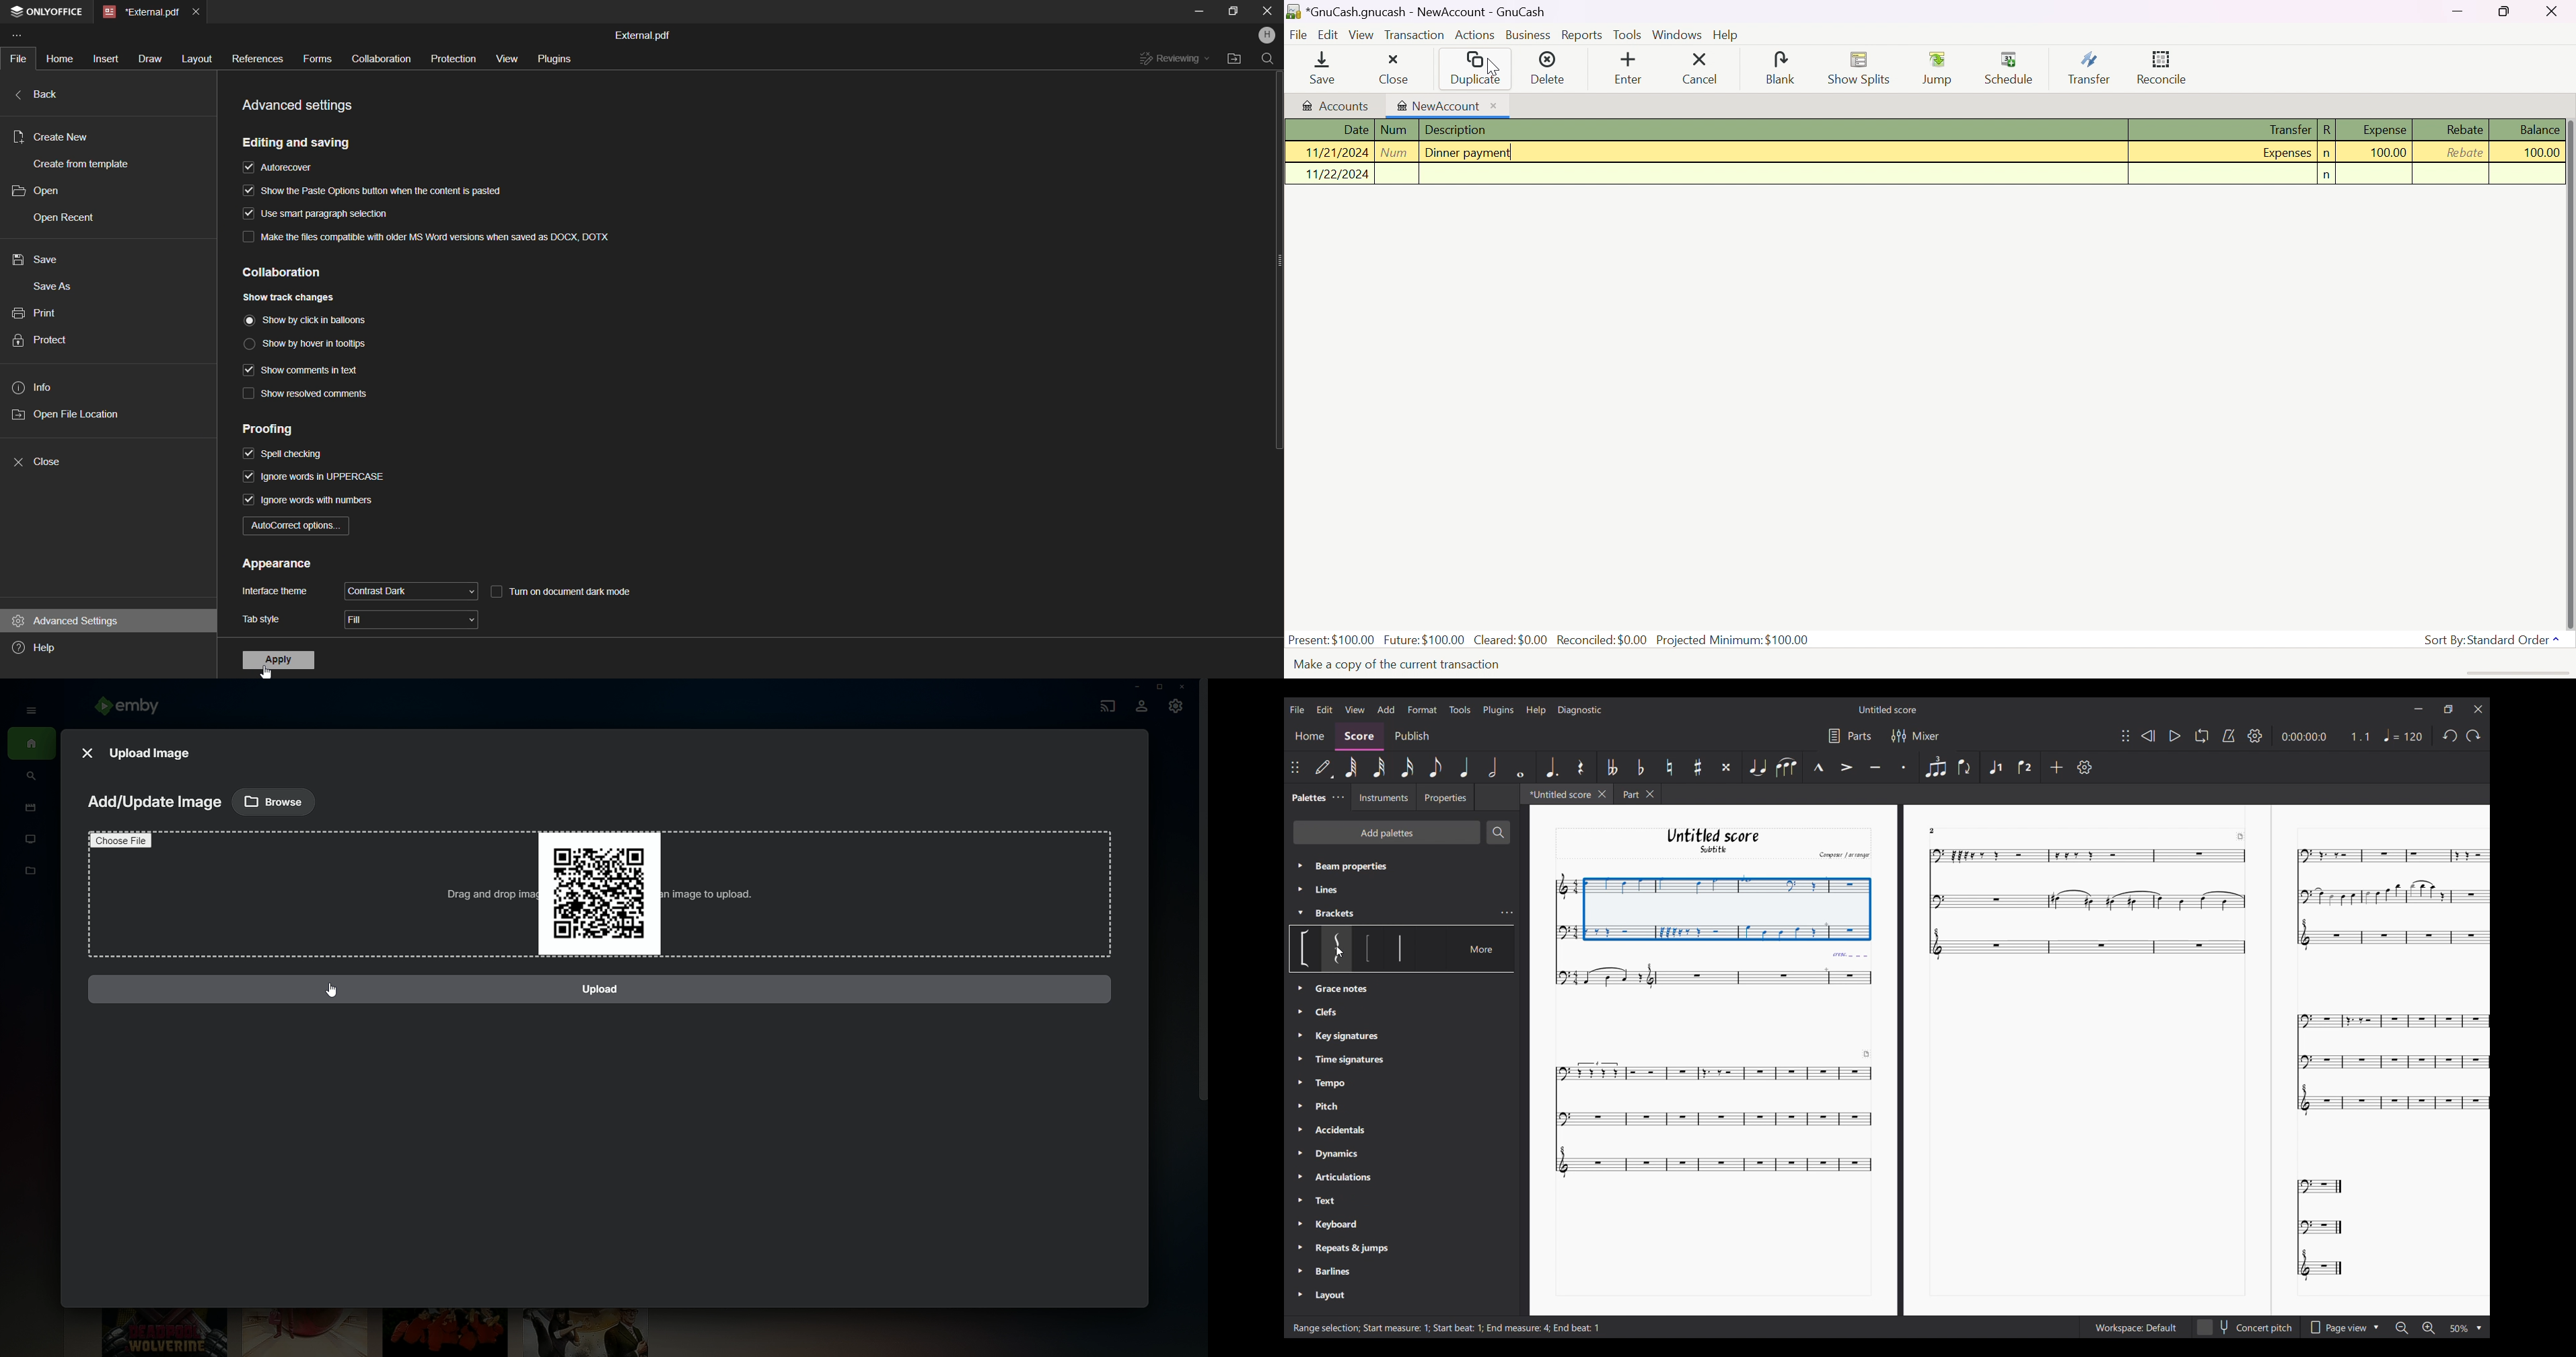 The width and height of the screenshot is (2576, 1372). What do you see at coordinates (1318, 70) in the screenshot?
I see `Save` at bounding box center [1318, 70].